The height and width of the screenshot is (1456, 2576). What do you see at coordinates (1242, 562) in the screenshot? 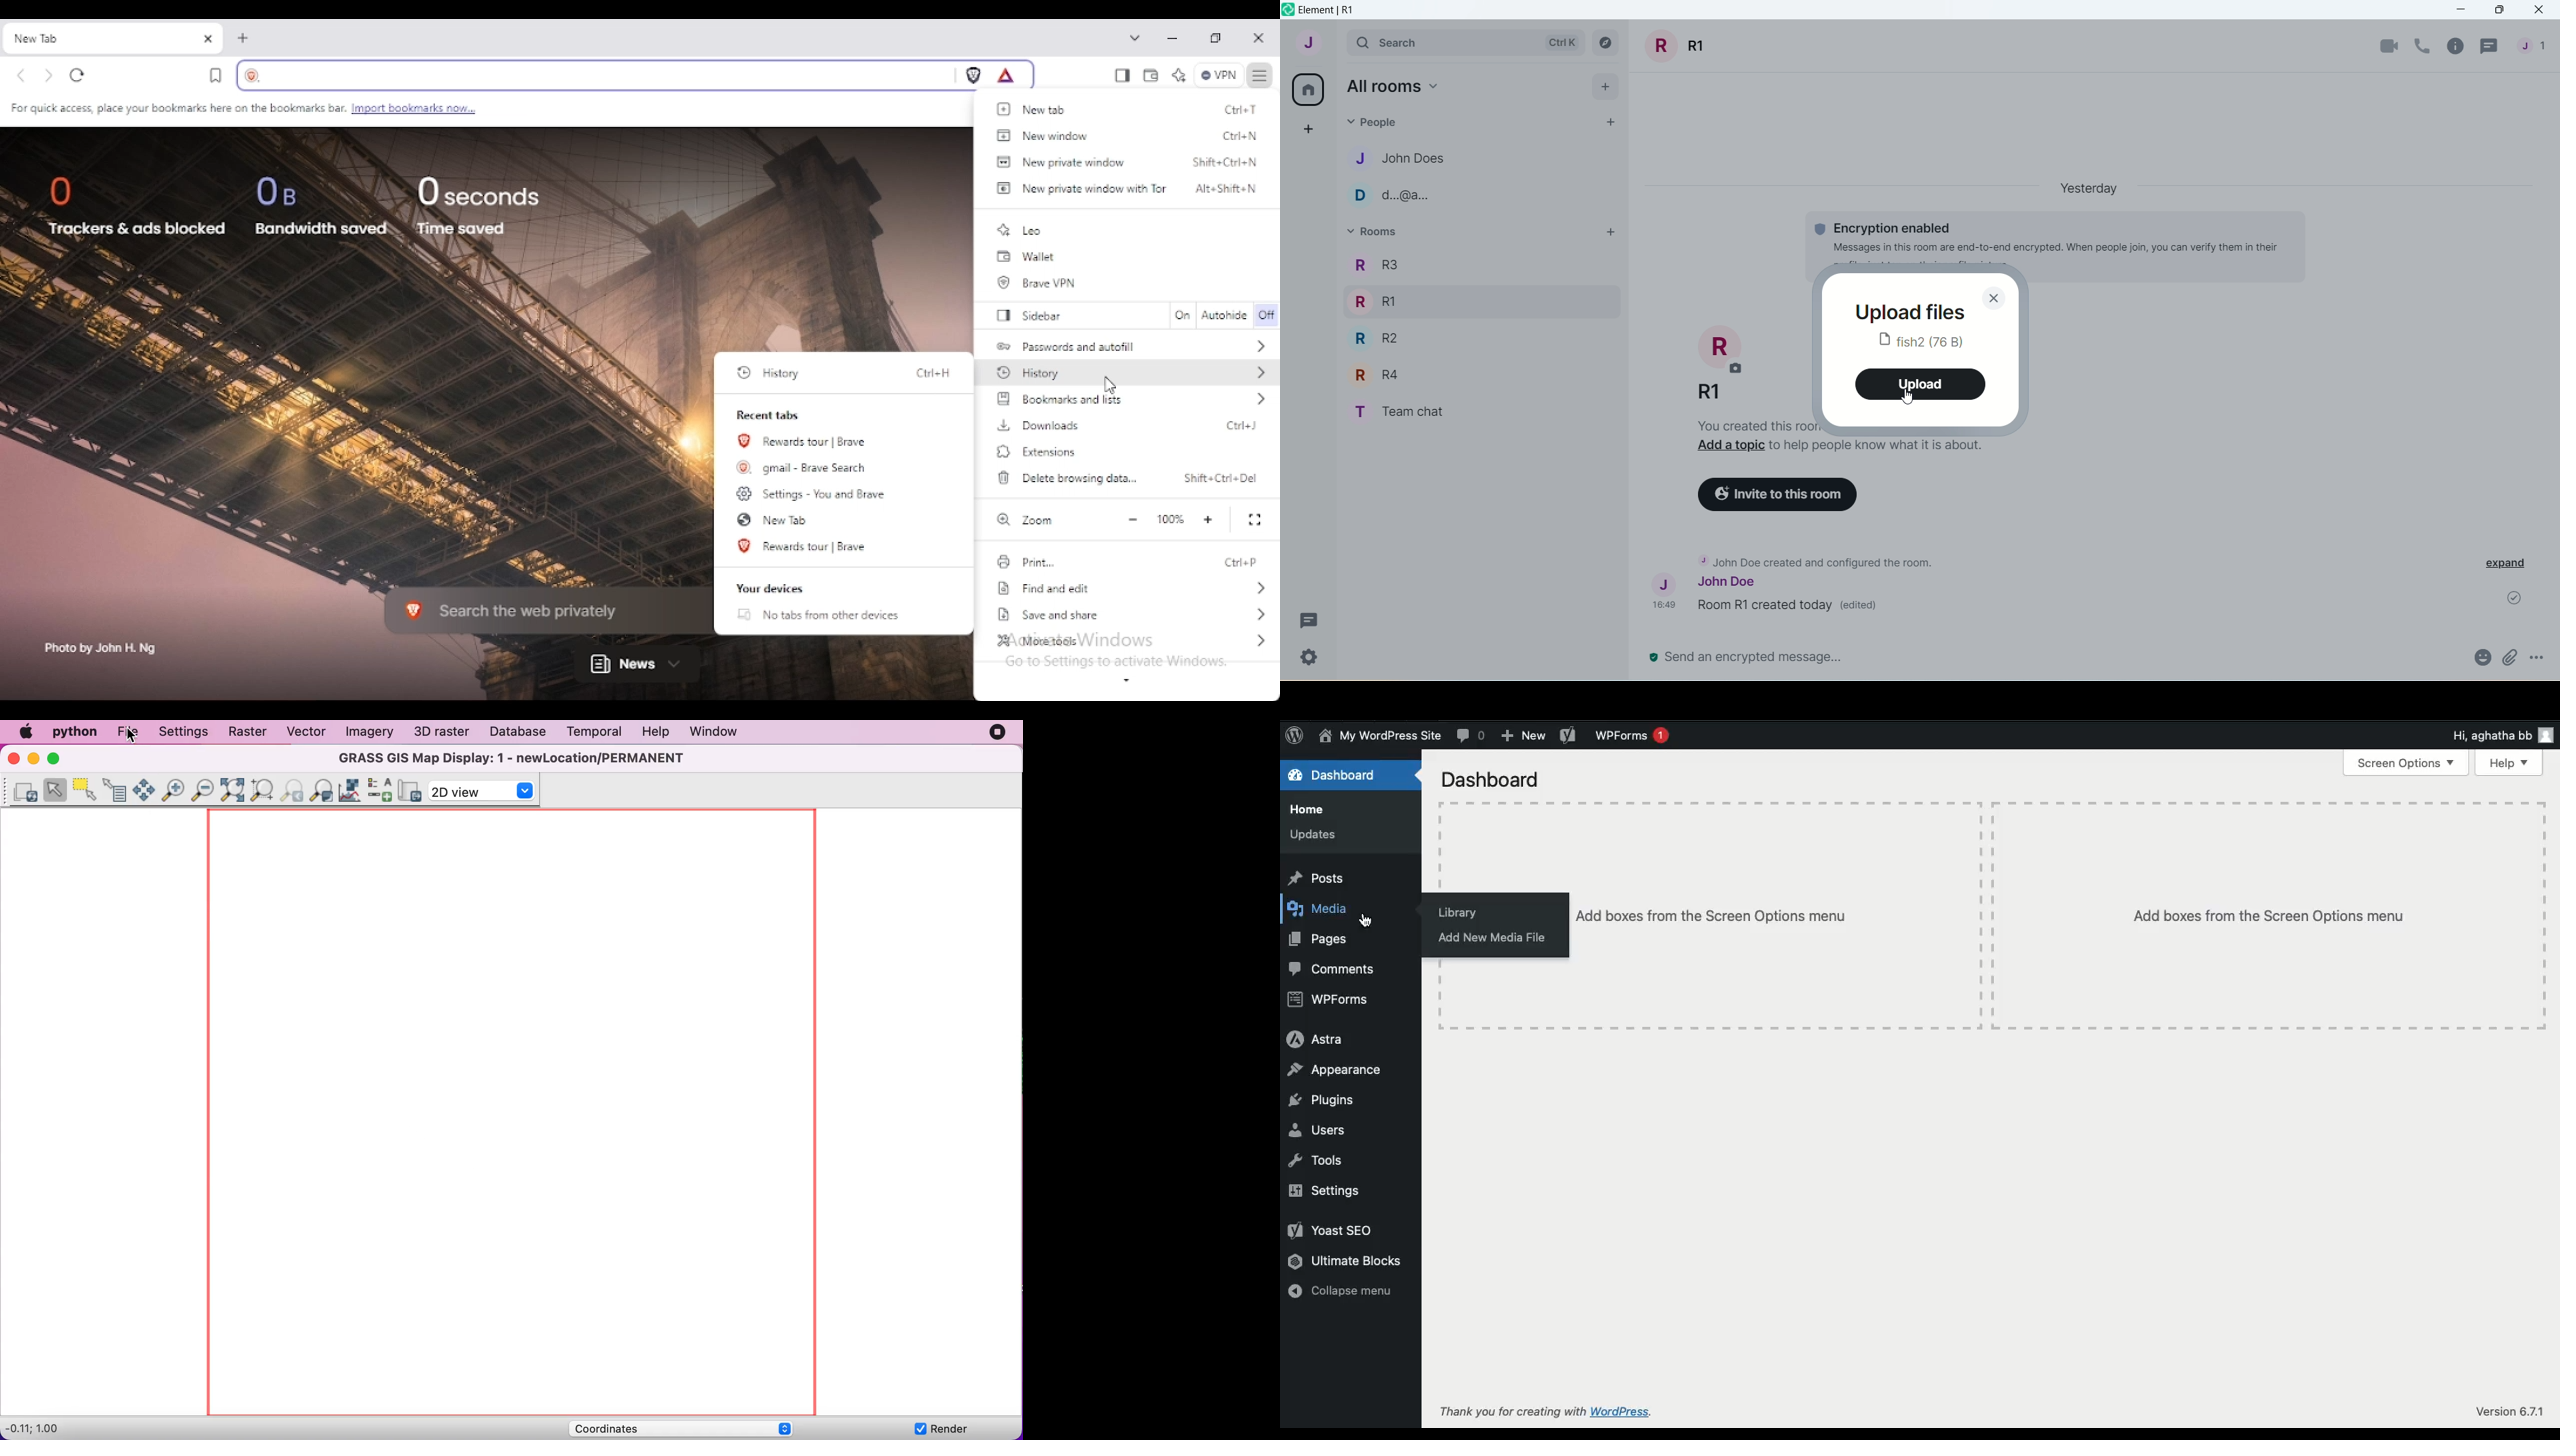
I see `shortcut for print` at bounding box center [1242, 562].